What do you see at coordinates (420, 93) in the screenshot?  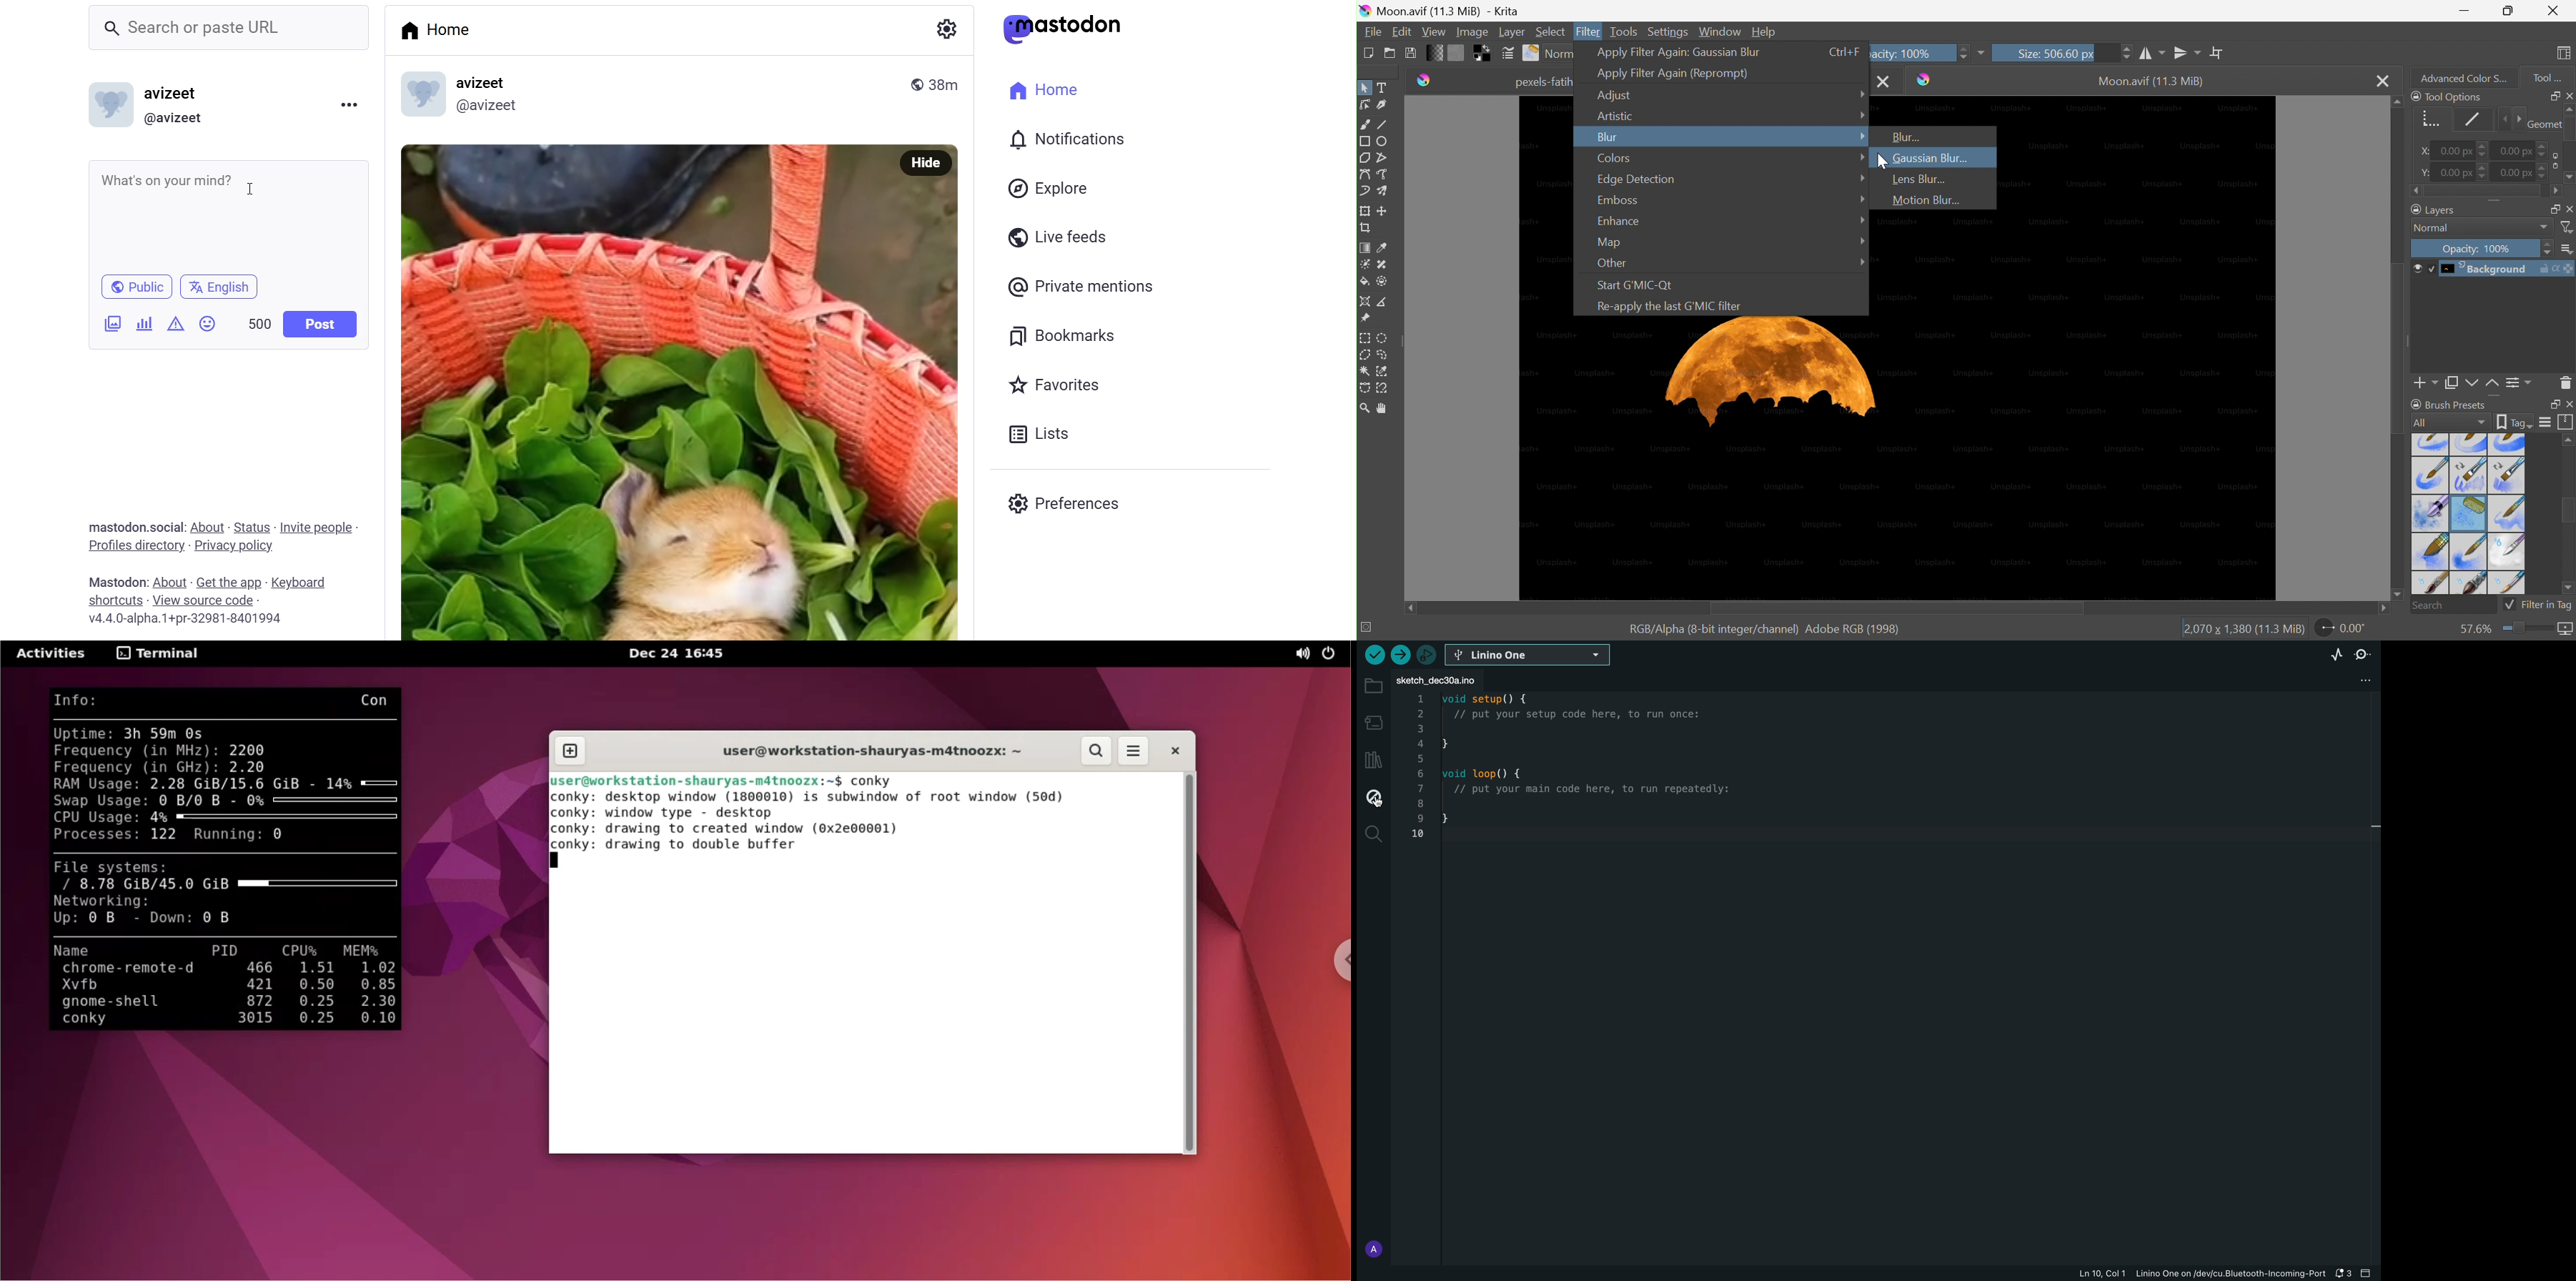 I see `display picture` at bounding box center [420, 93].